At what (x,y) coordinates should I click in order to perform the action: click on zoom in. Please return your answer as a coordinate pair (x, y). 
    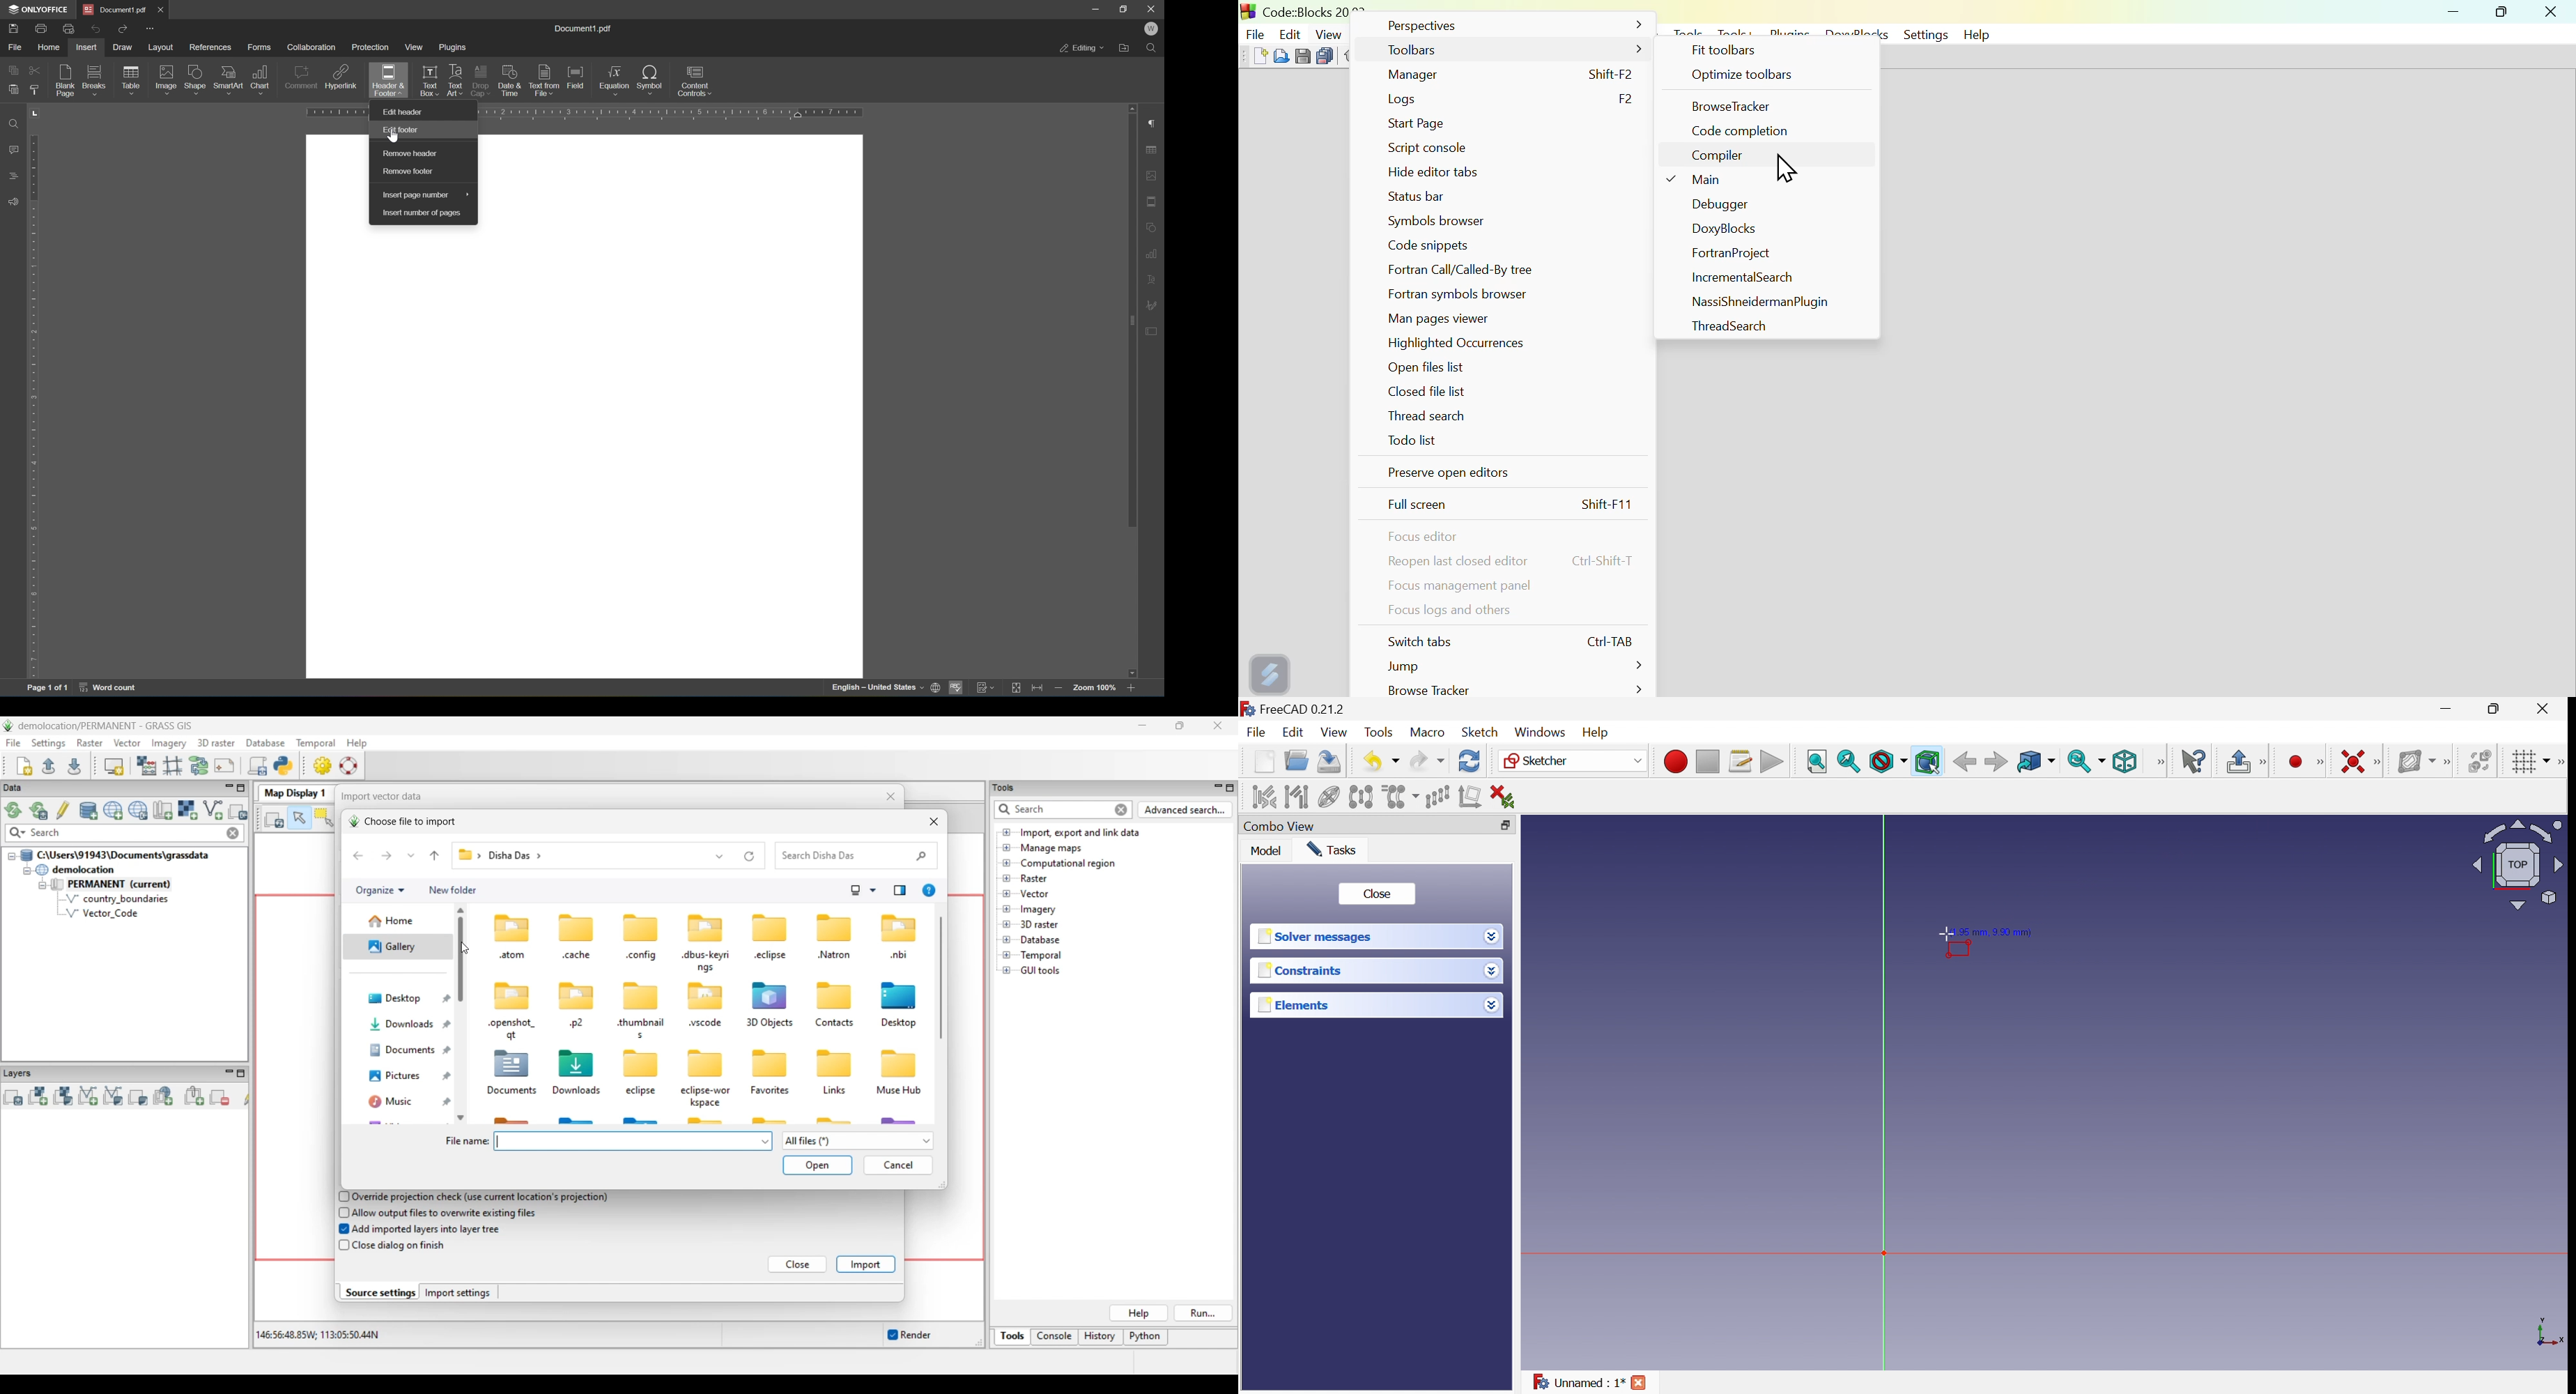
    Looking at the image, I should click on (1133, 688).